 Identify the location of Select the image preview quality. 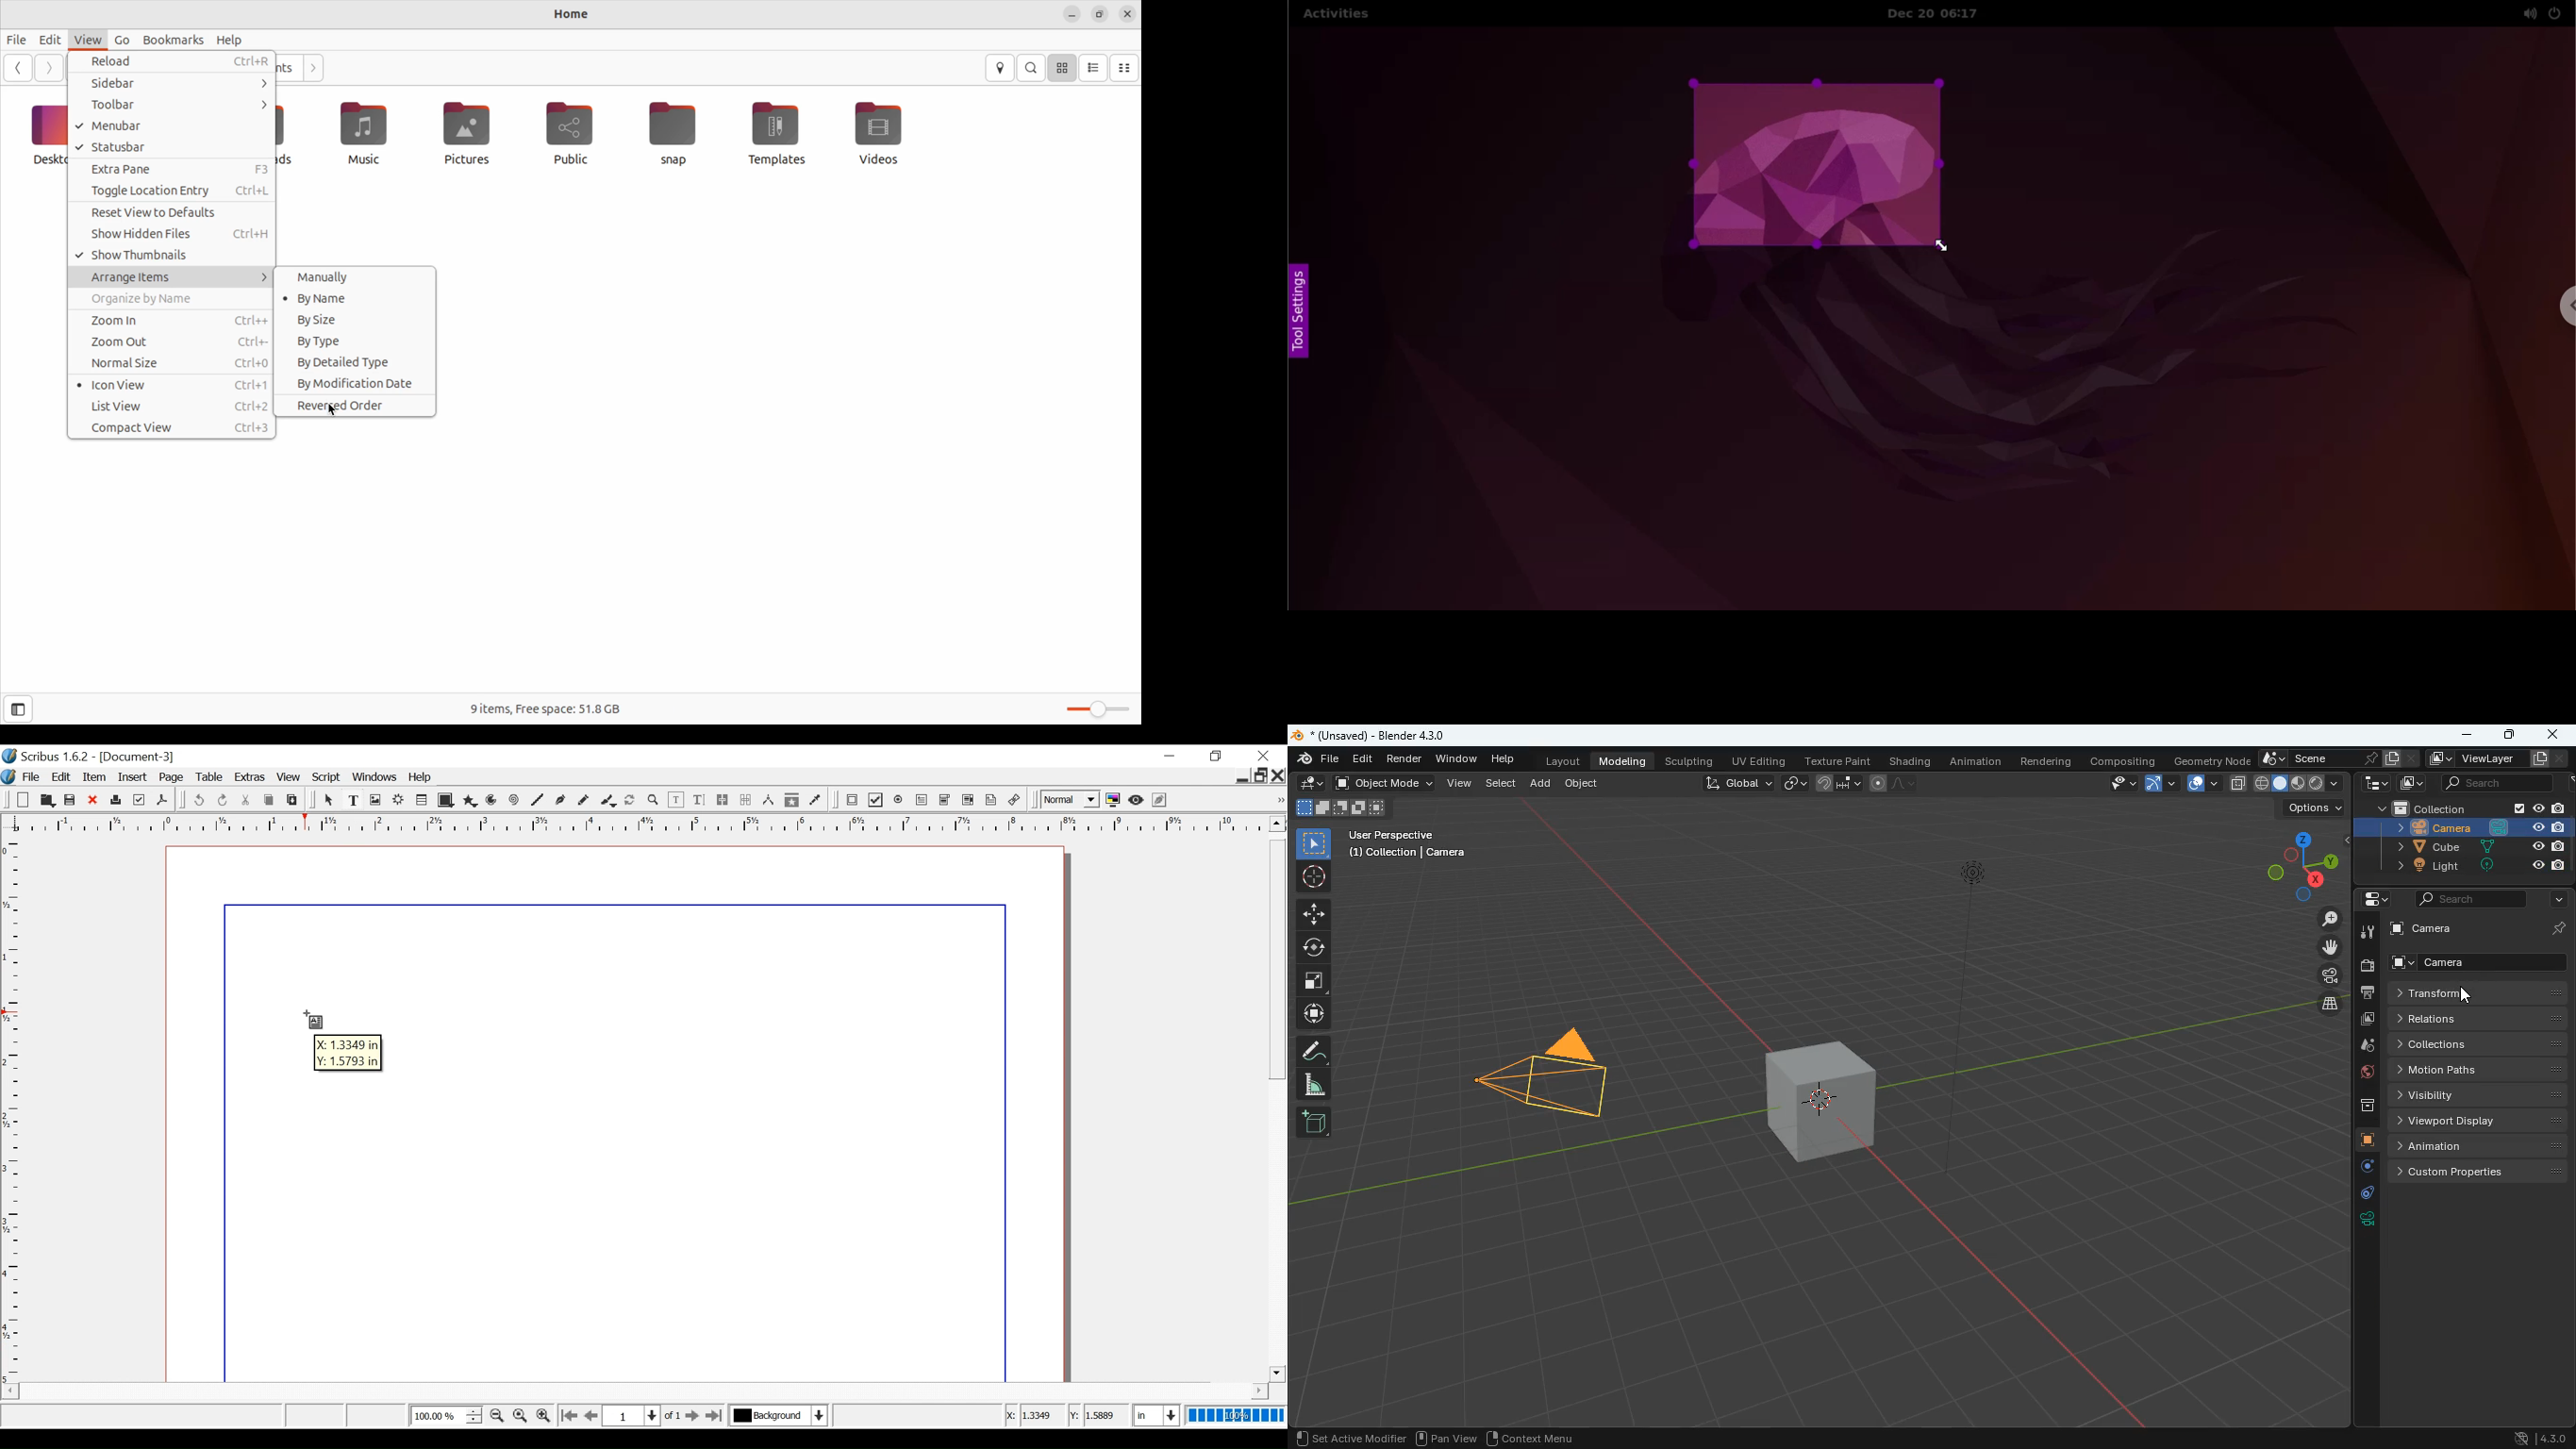
(1072, 800).